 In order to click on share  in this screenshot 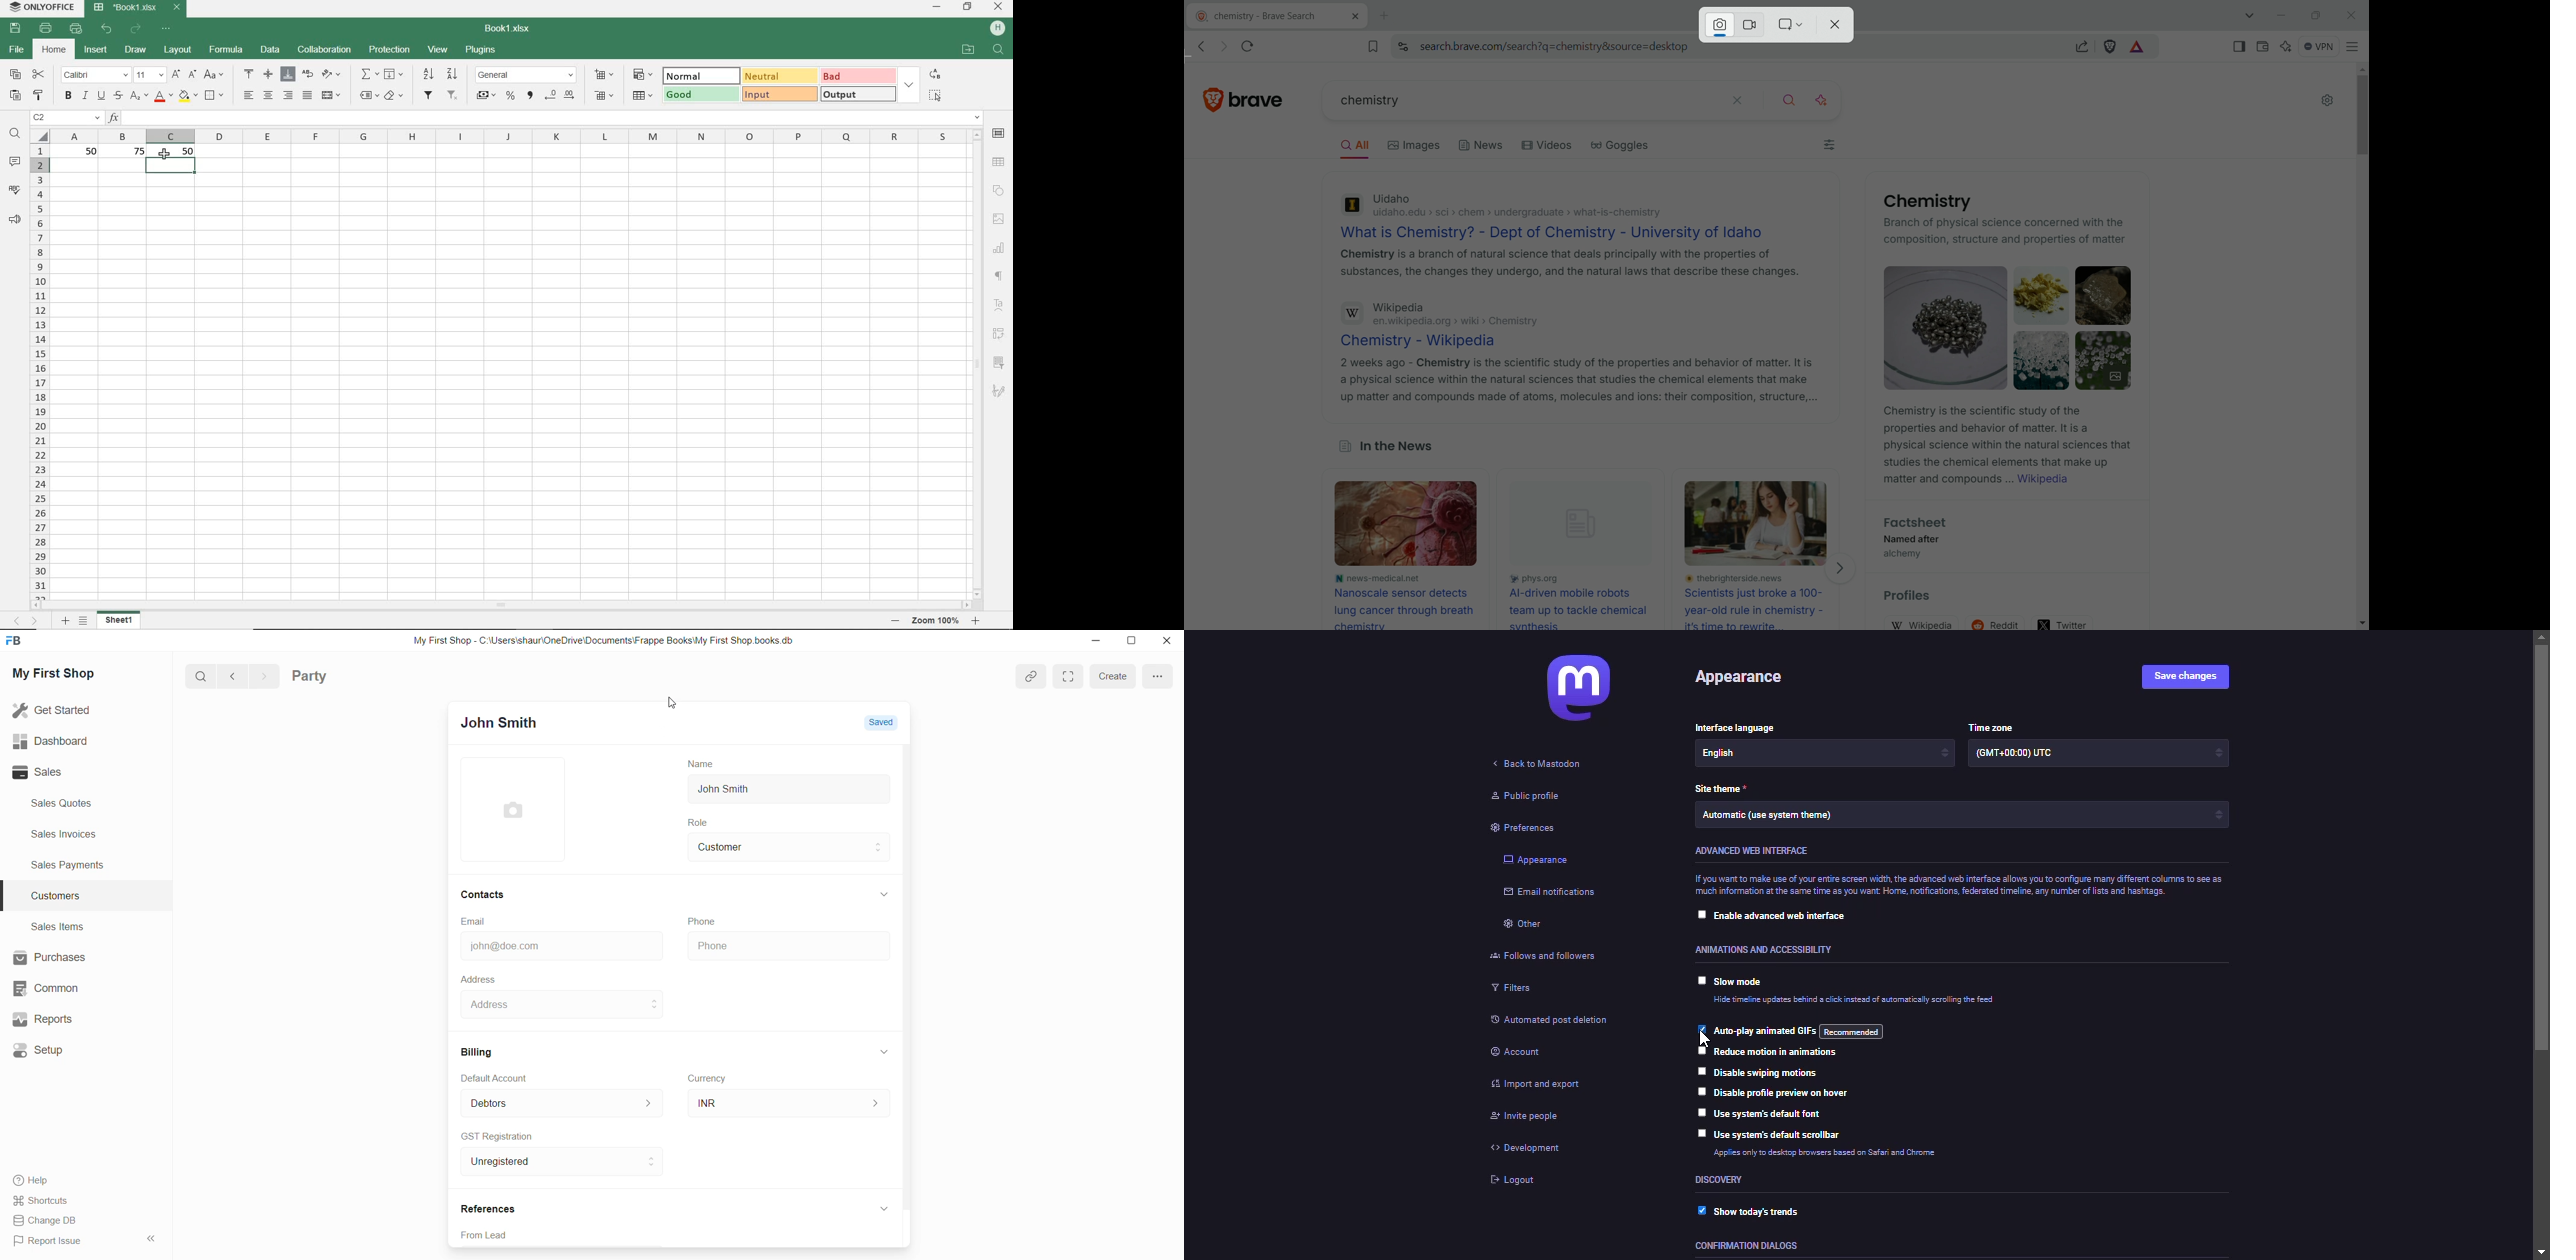, I will do `click(1033, 675)`.